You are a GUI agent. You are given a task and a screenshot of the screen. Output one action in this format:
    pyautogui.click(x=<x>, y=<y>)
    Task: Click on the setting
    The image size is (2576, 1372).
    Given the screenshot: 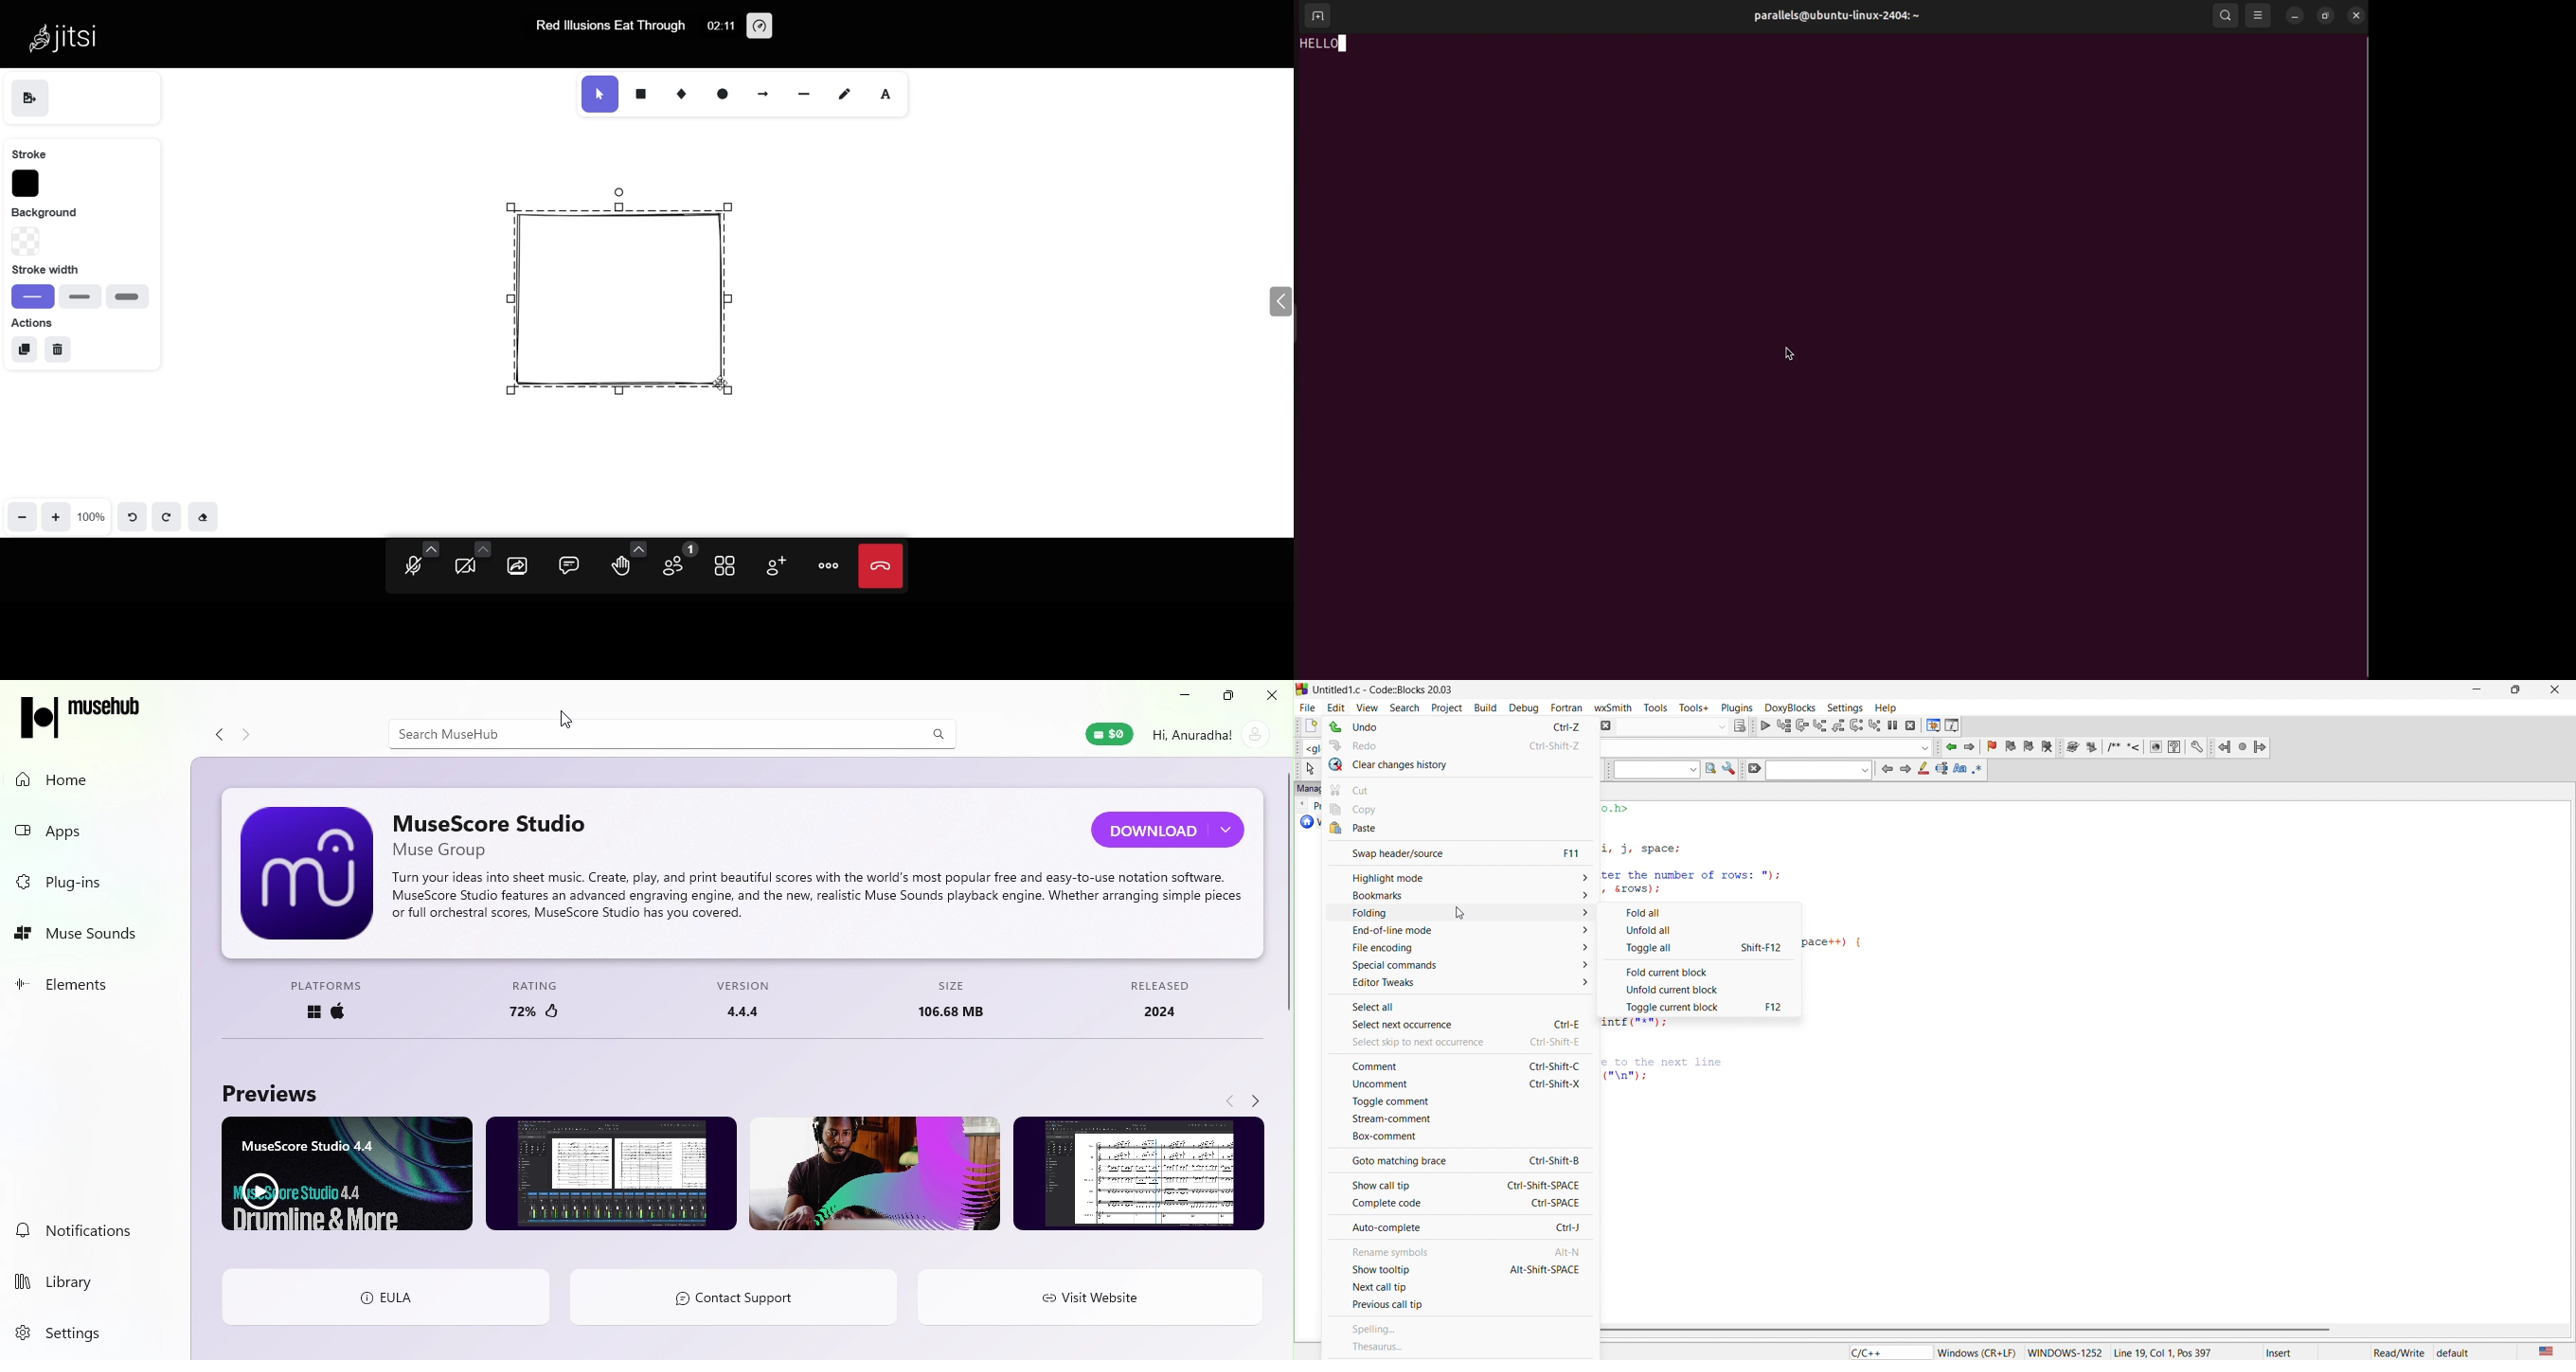 What is the action you would take?
    pyautogui.click(x=1843, y=707)
    